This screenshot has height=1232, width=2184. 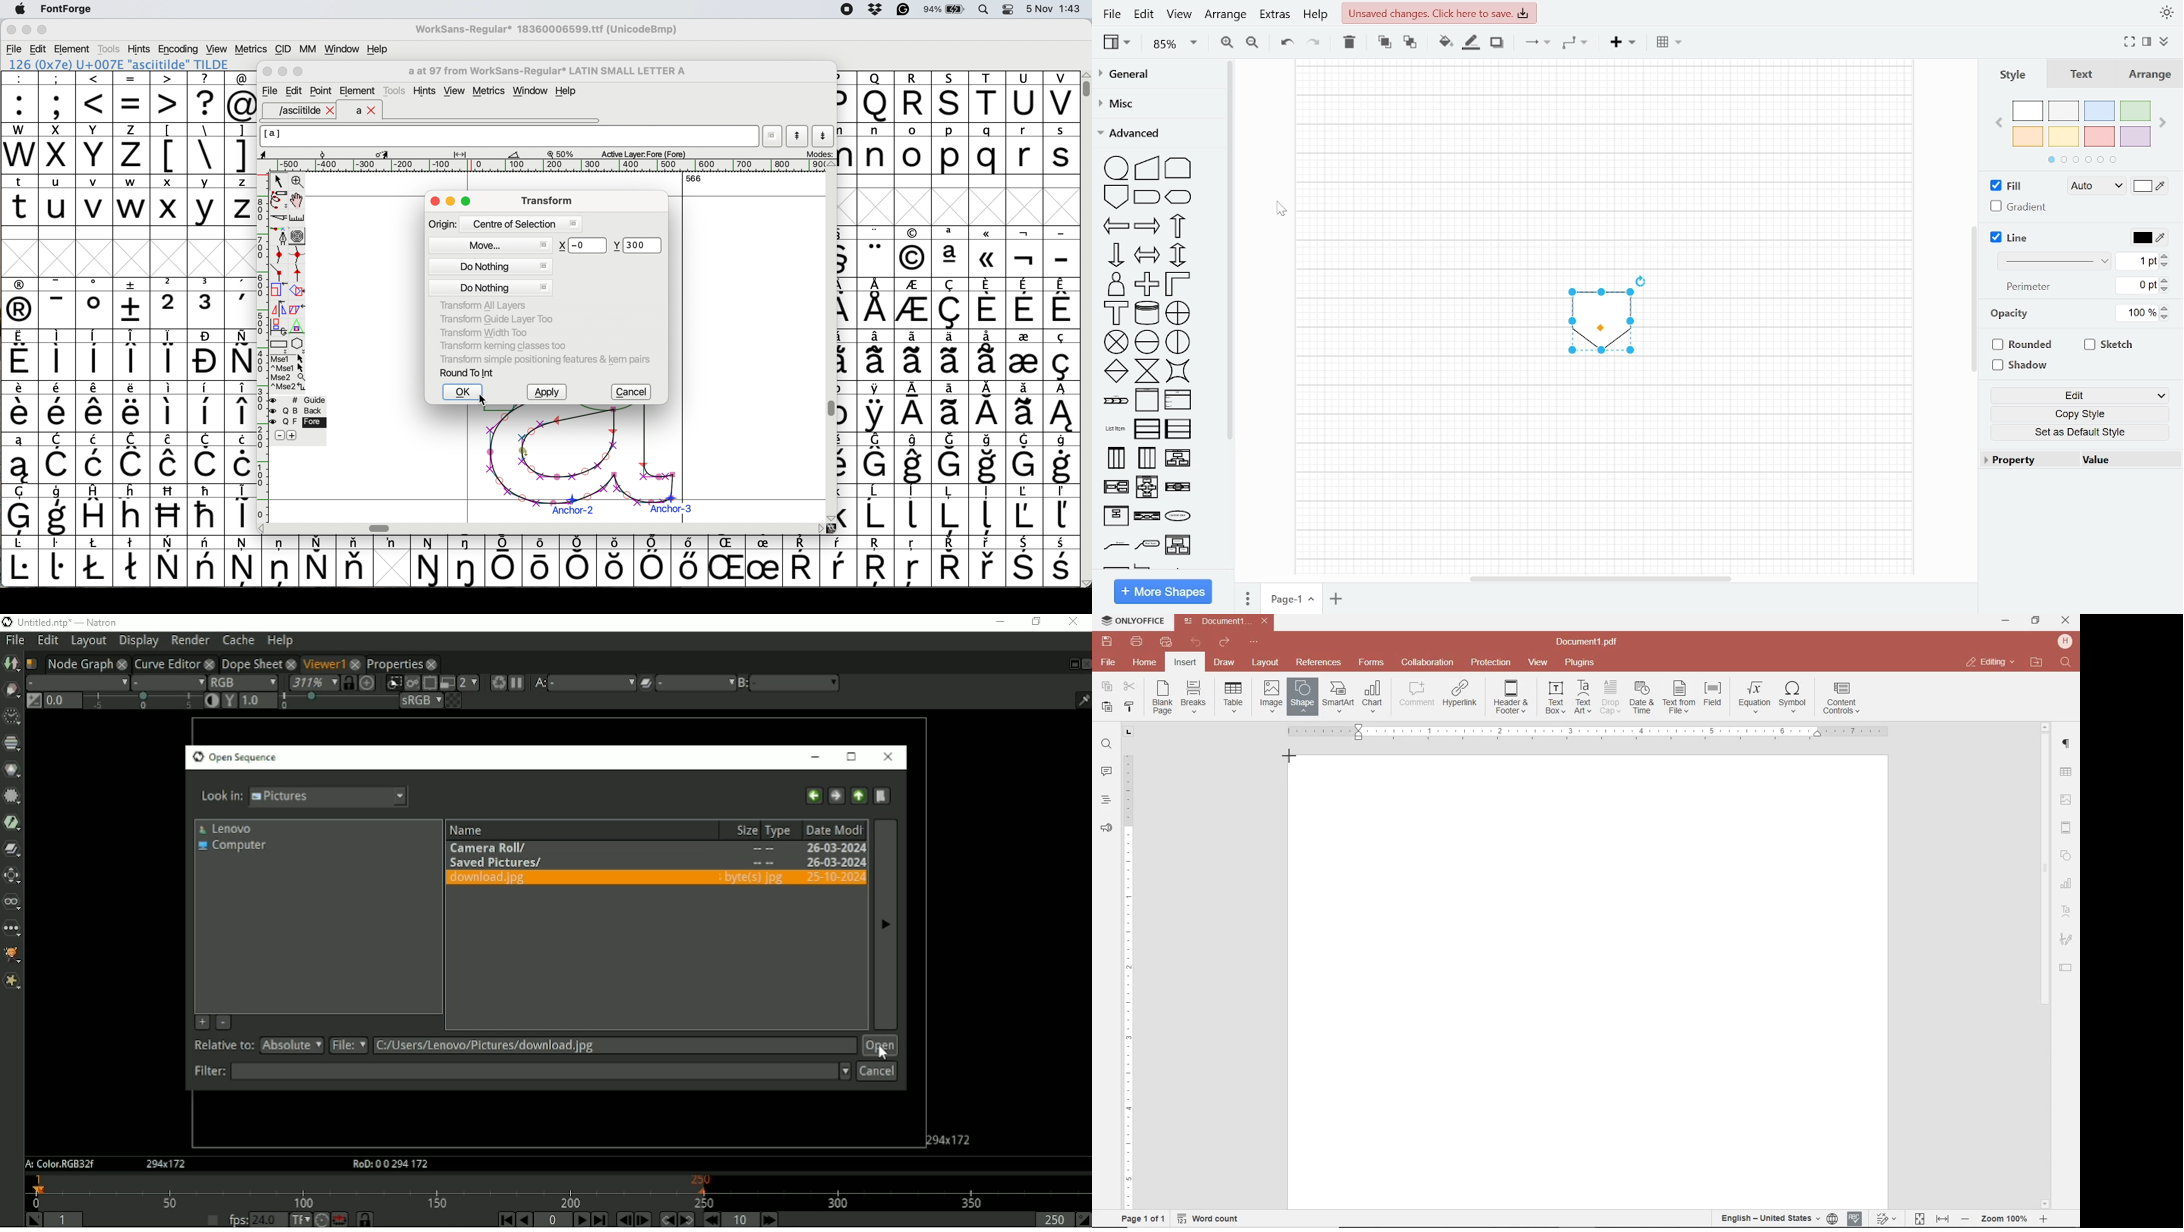 What do you see at coordinates (1271, 696) in the screenshot?
I see `INSERT IMAGES` at bounding box center [1271, 696].